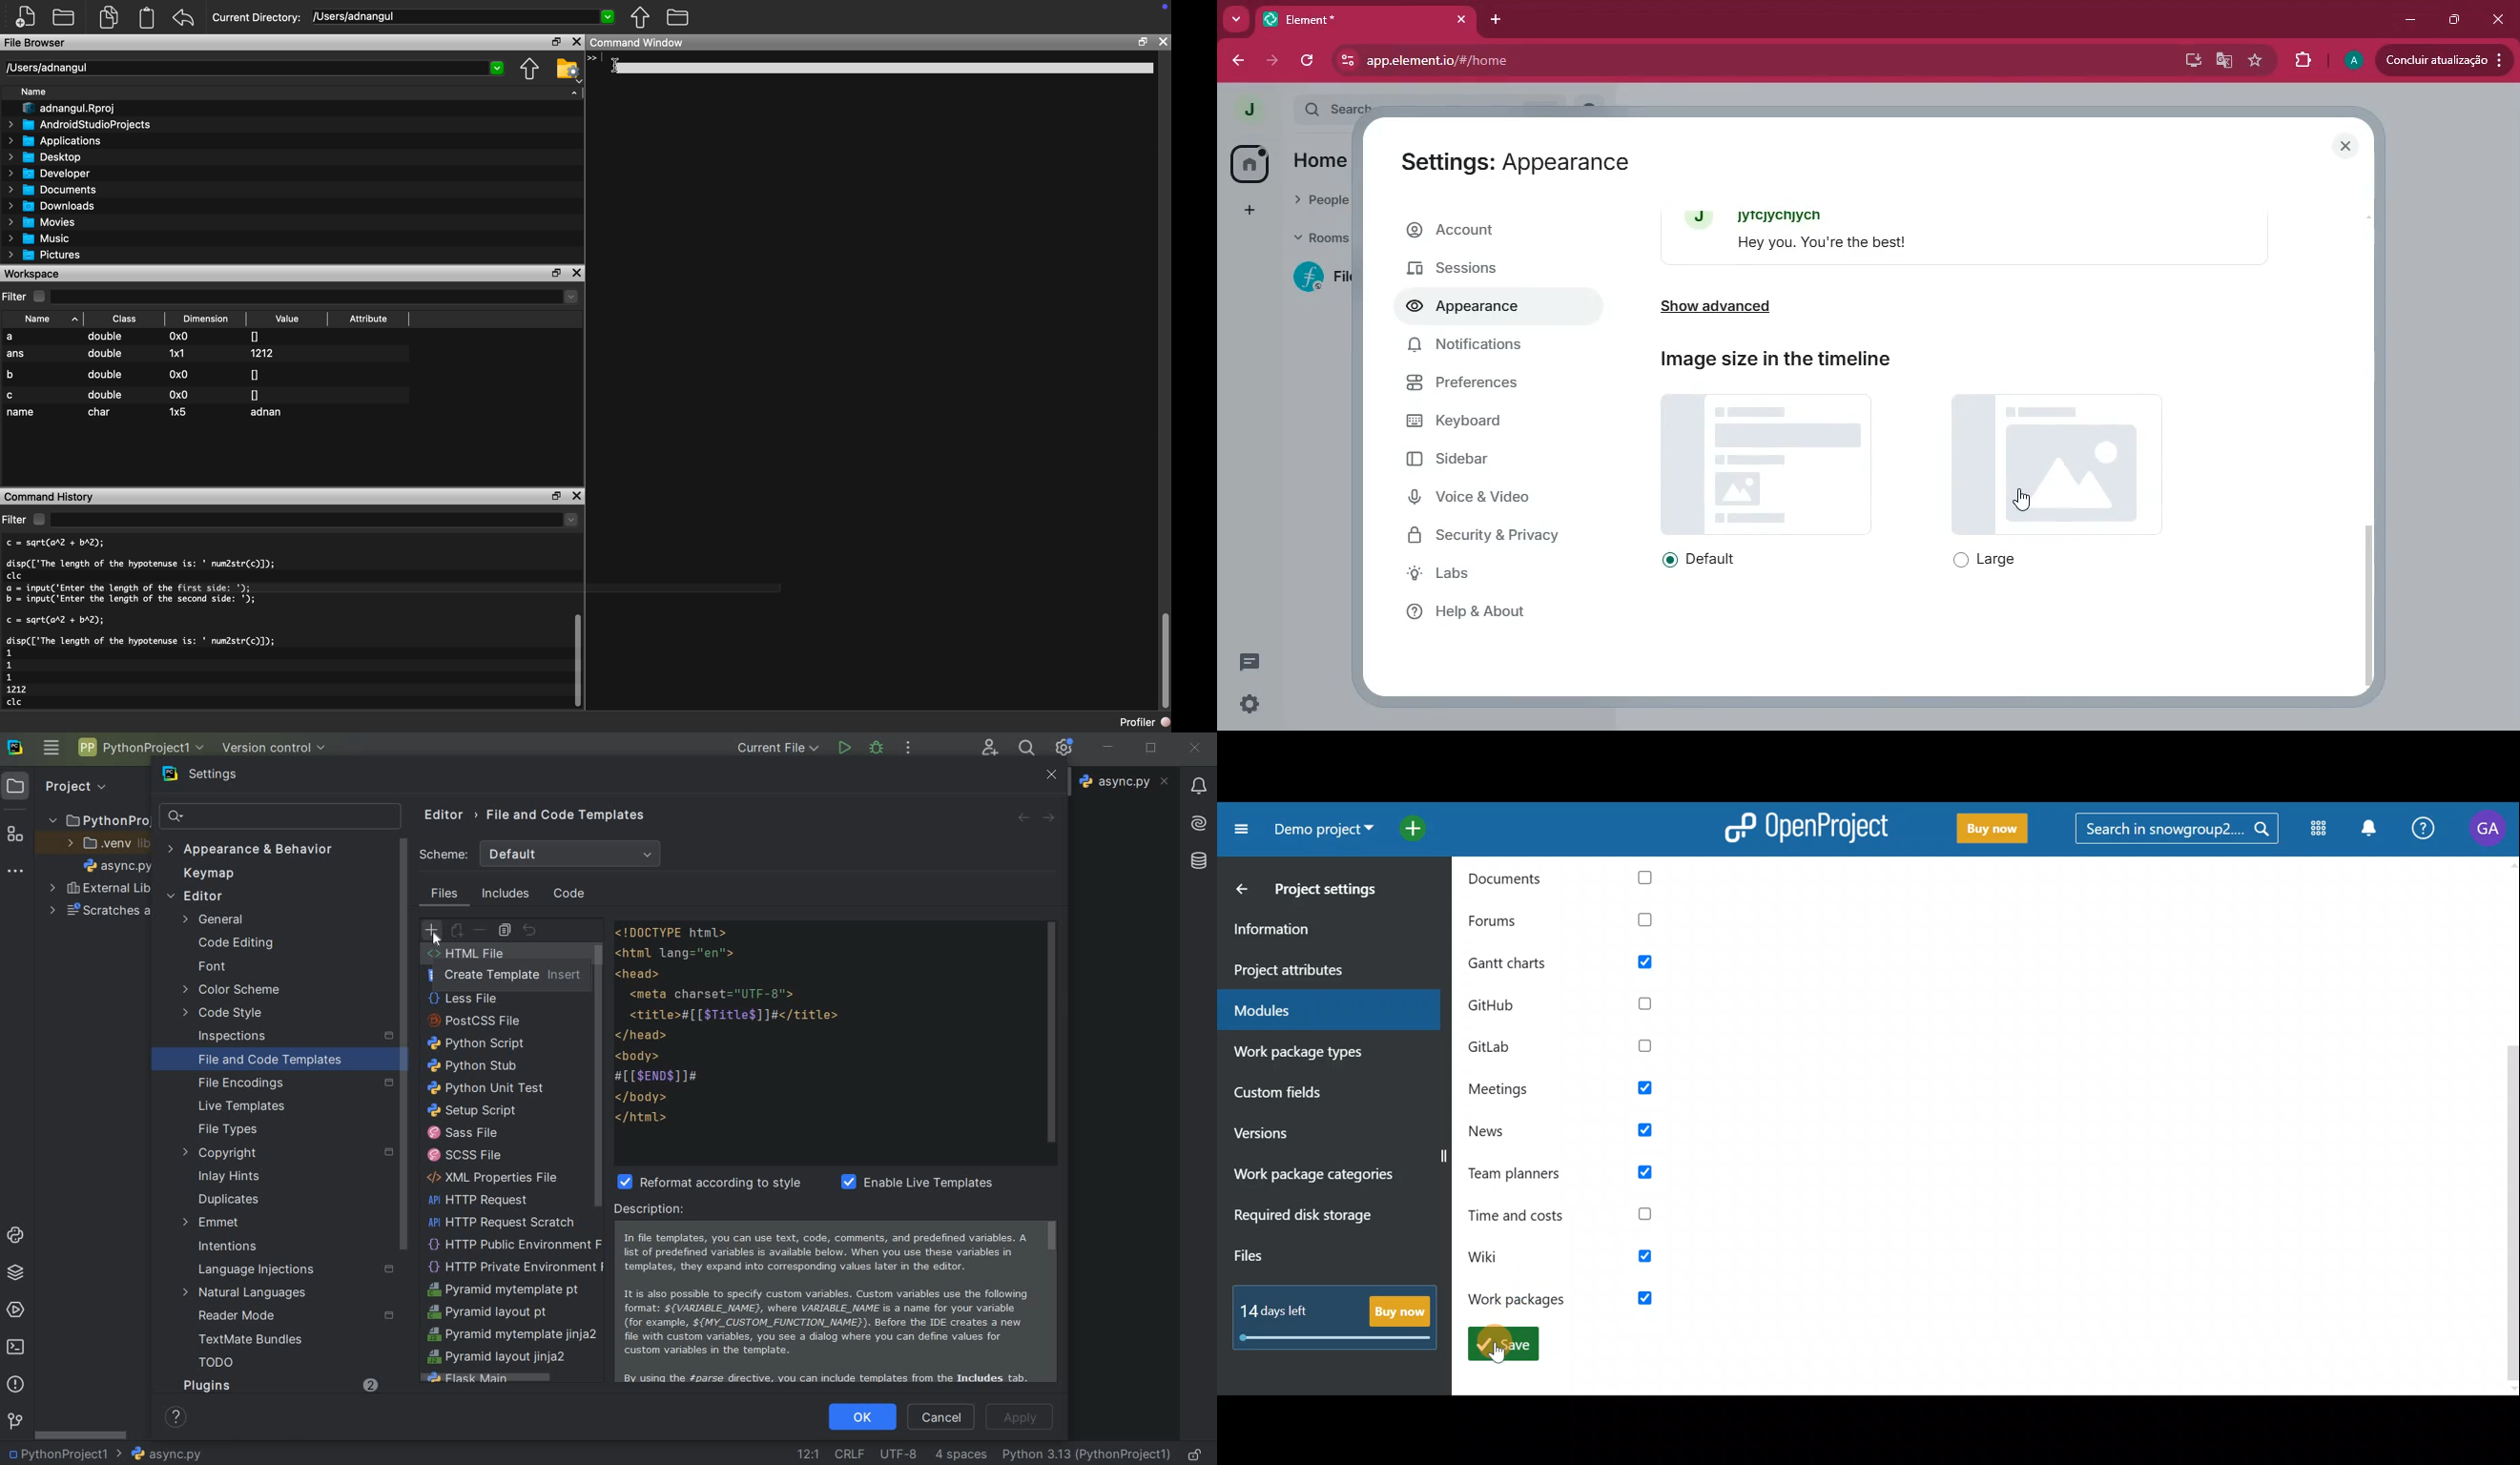 The image size is (2520, 1484). I want to click on Information, so click(1318, 931).